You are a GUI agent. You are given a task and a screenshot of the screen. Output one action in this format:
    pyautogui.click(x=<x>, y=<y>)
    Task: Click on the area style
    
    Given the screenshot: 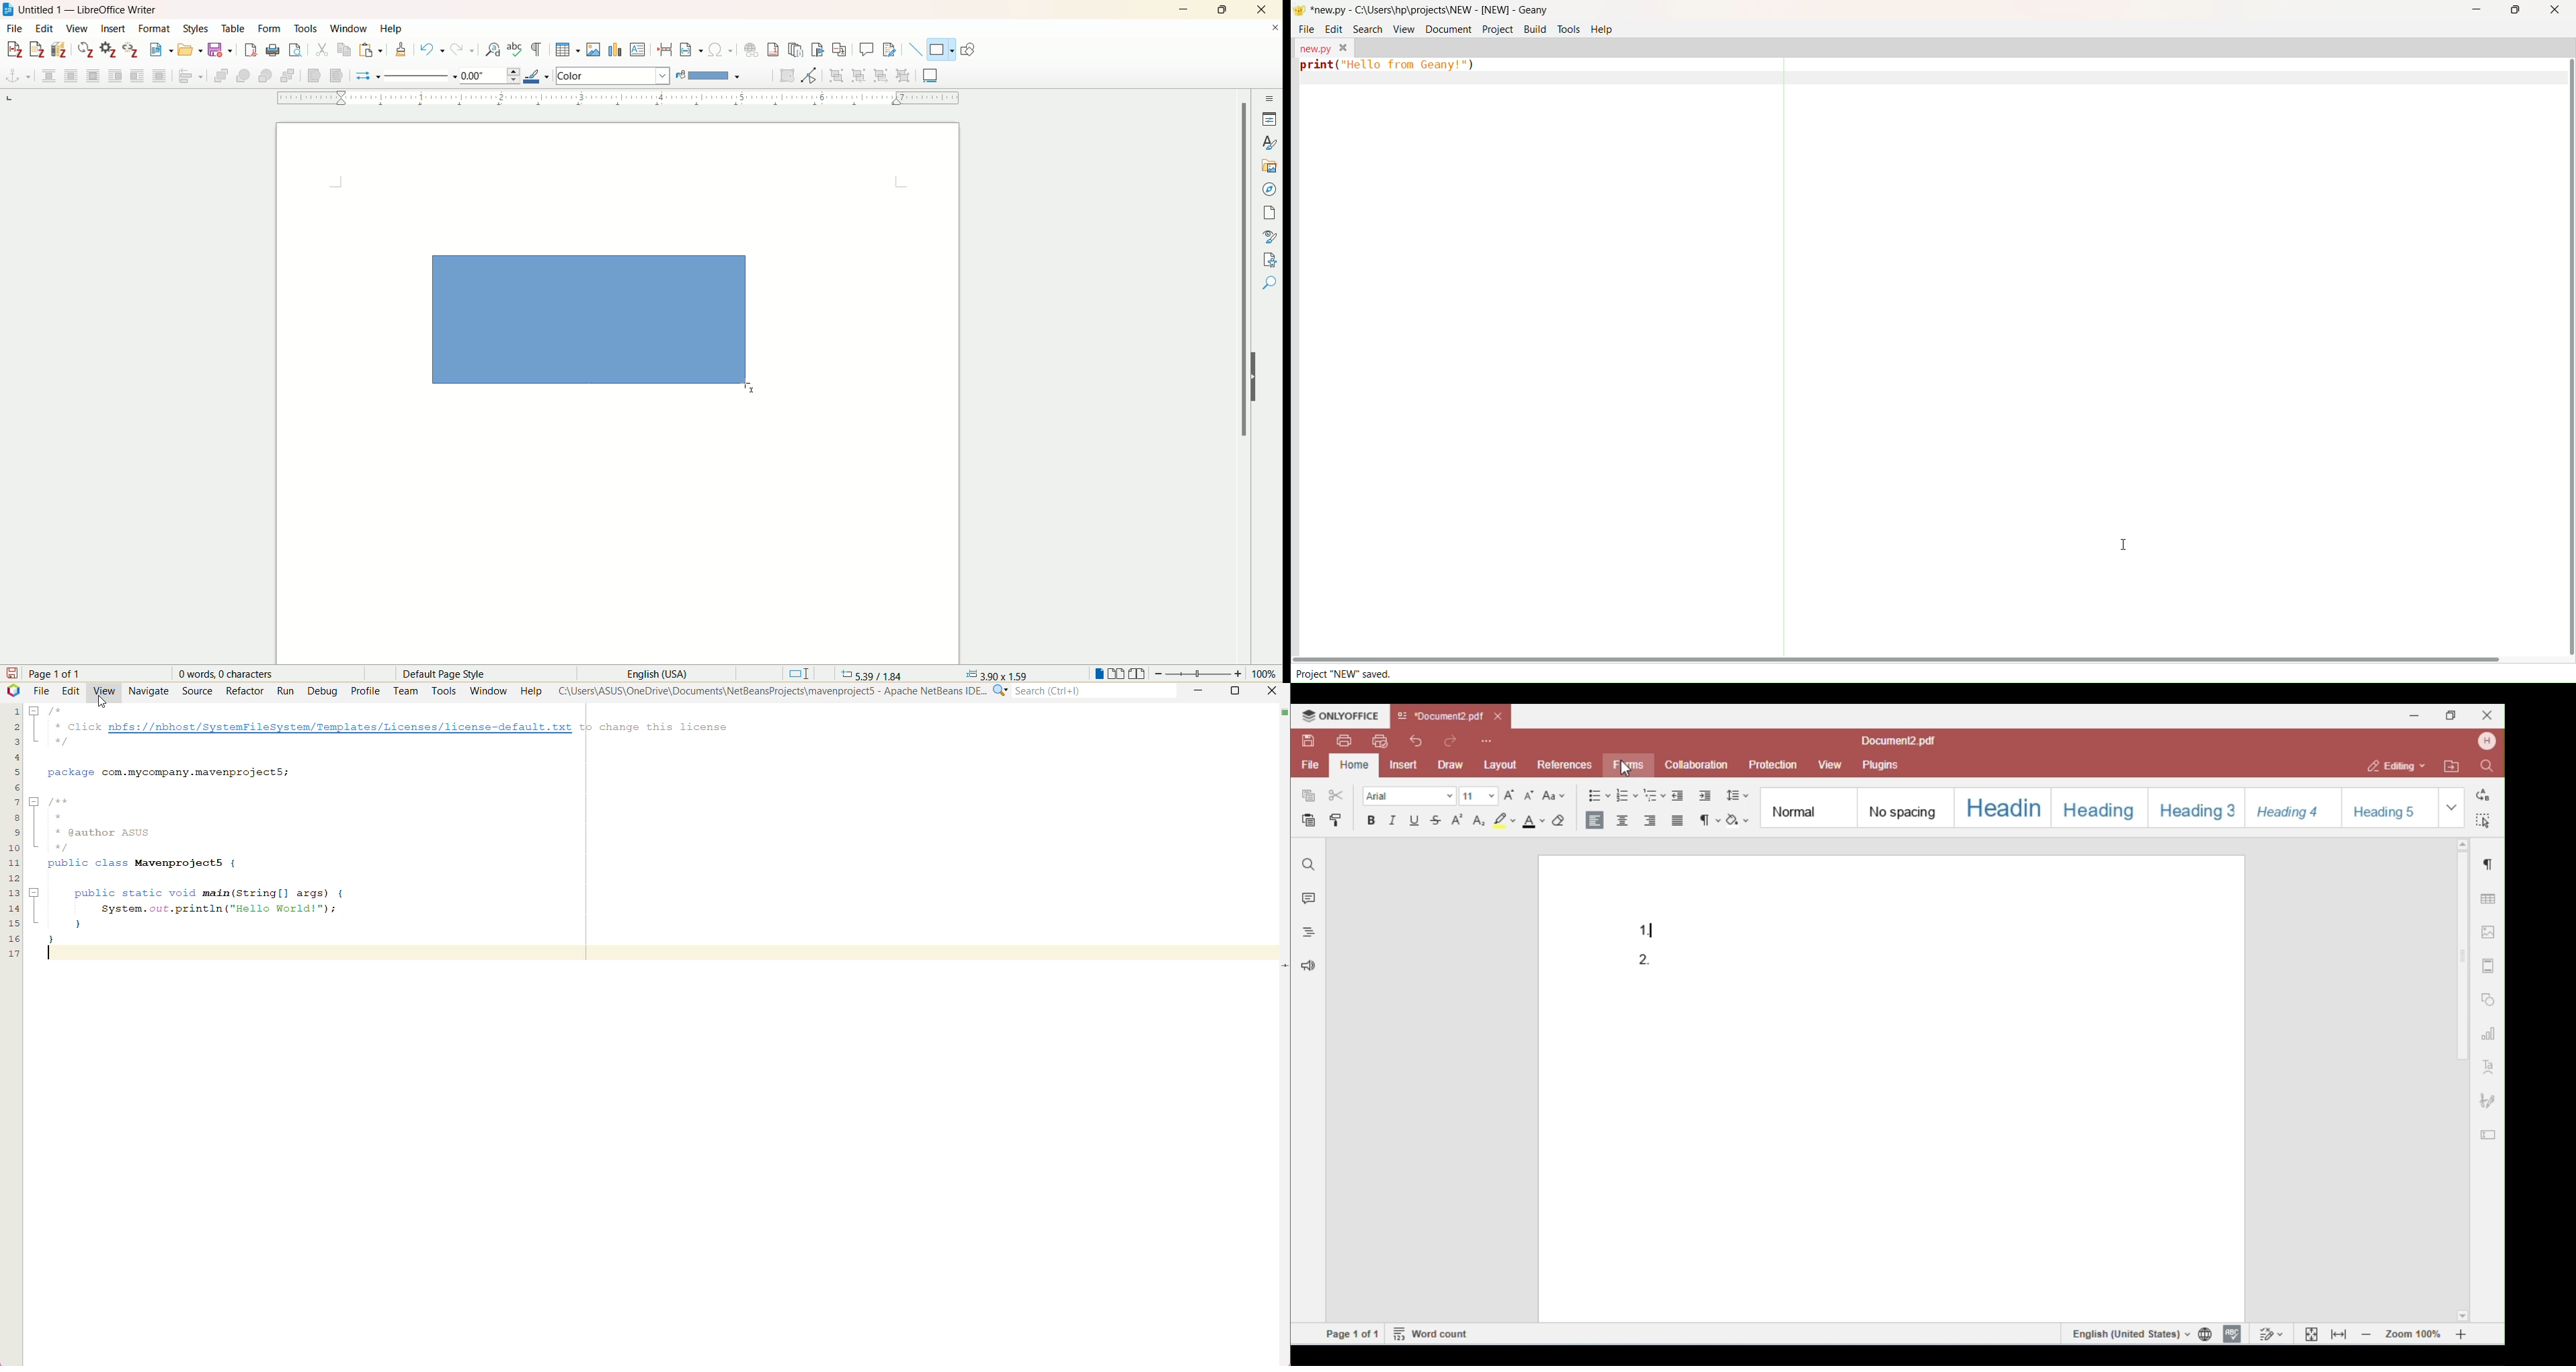 What is the action you would take?
    pyautogui.click(x=613, y=76)
    